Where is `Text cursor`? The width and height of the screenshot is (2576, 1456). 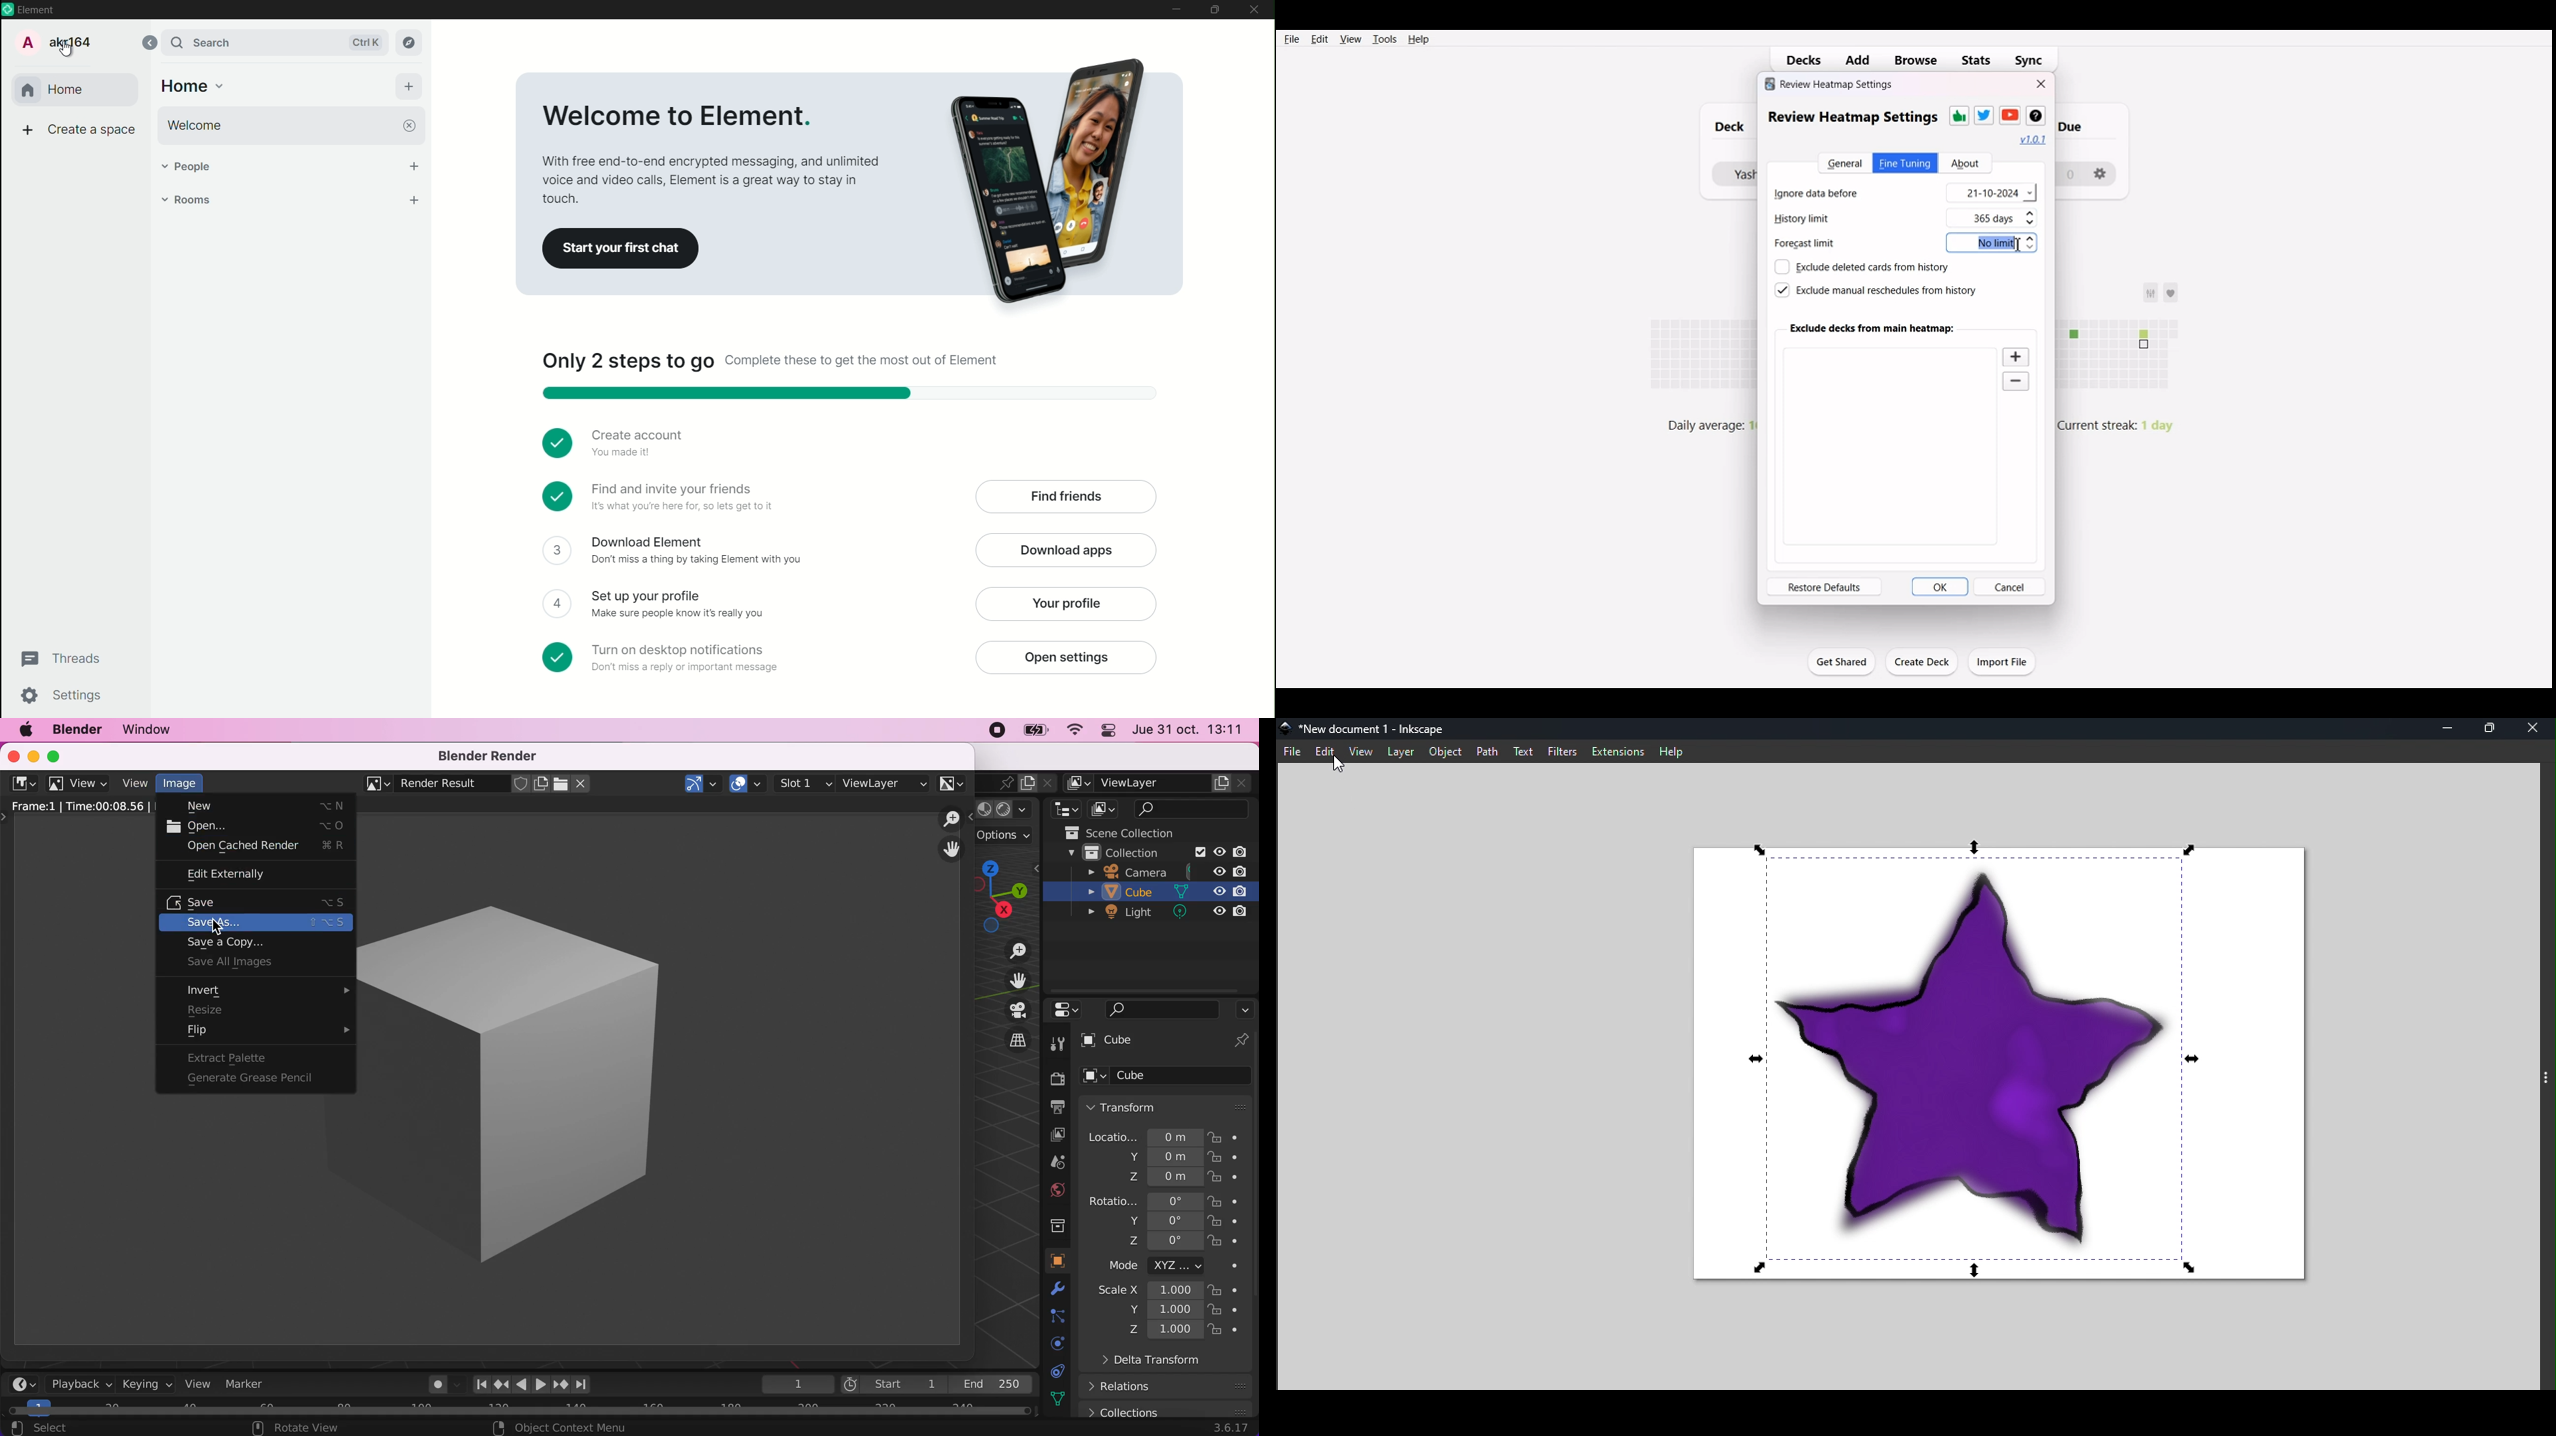
Text cursor is located at coordinates (2018, 245).